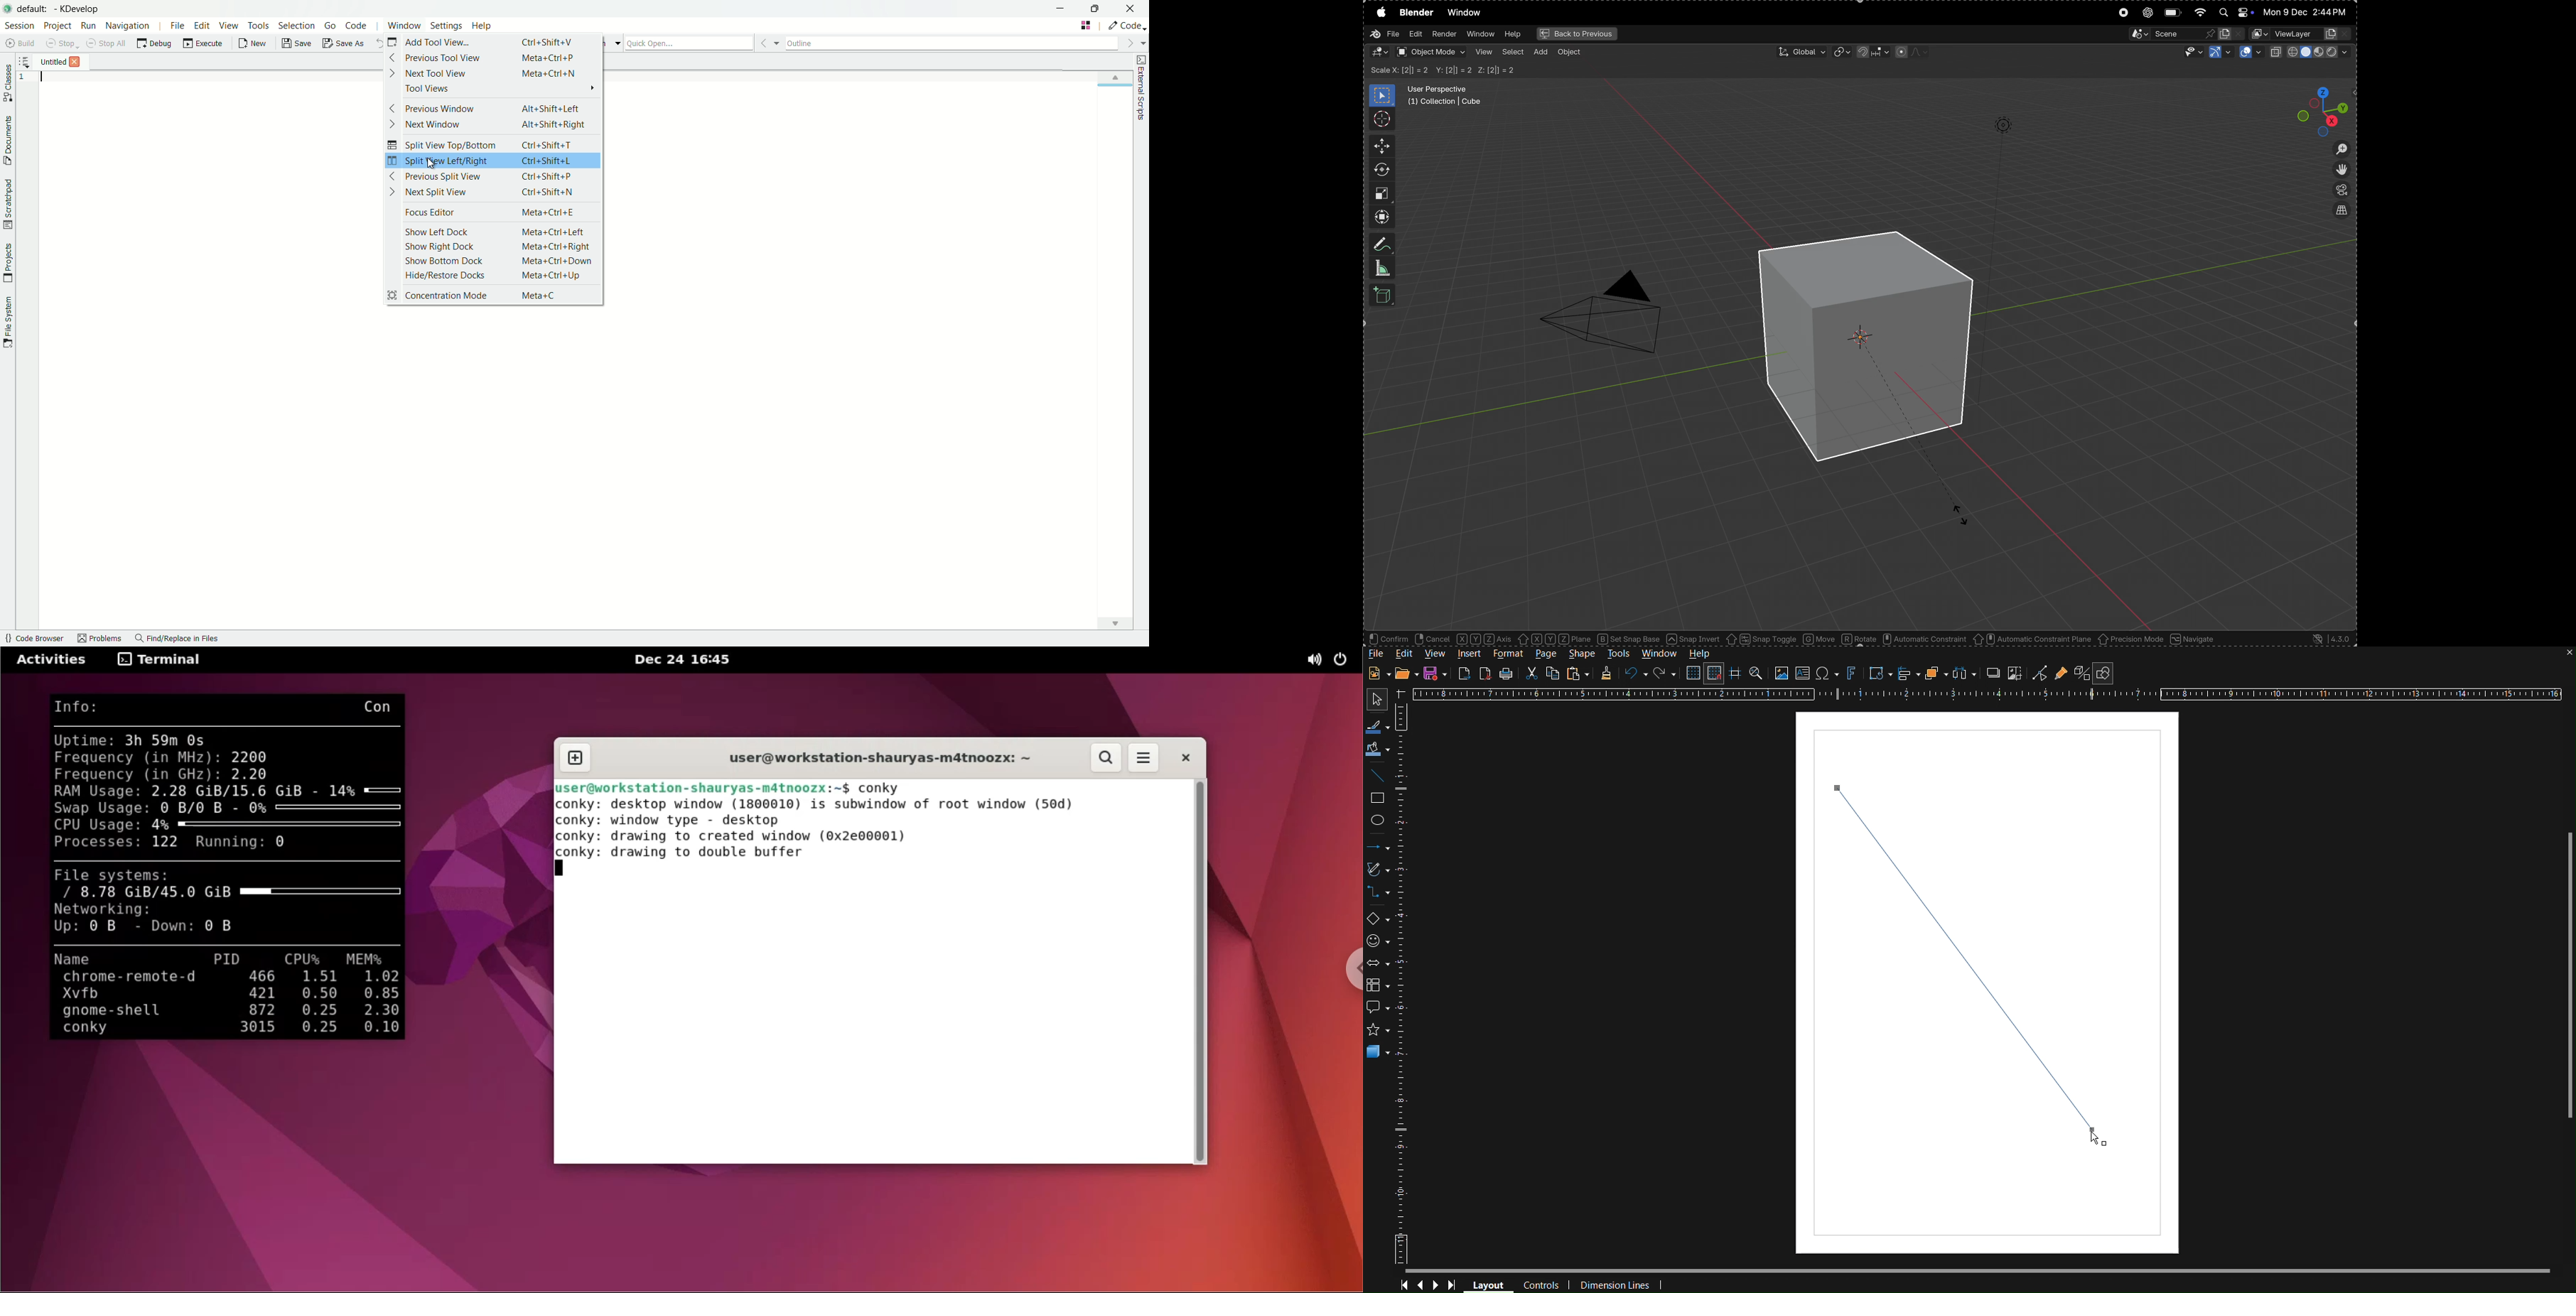 The height and width of the screenshot is (1316, 2576). I want to click on Align Objects, so click(1909, 673).